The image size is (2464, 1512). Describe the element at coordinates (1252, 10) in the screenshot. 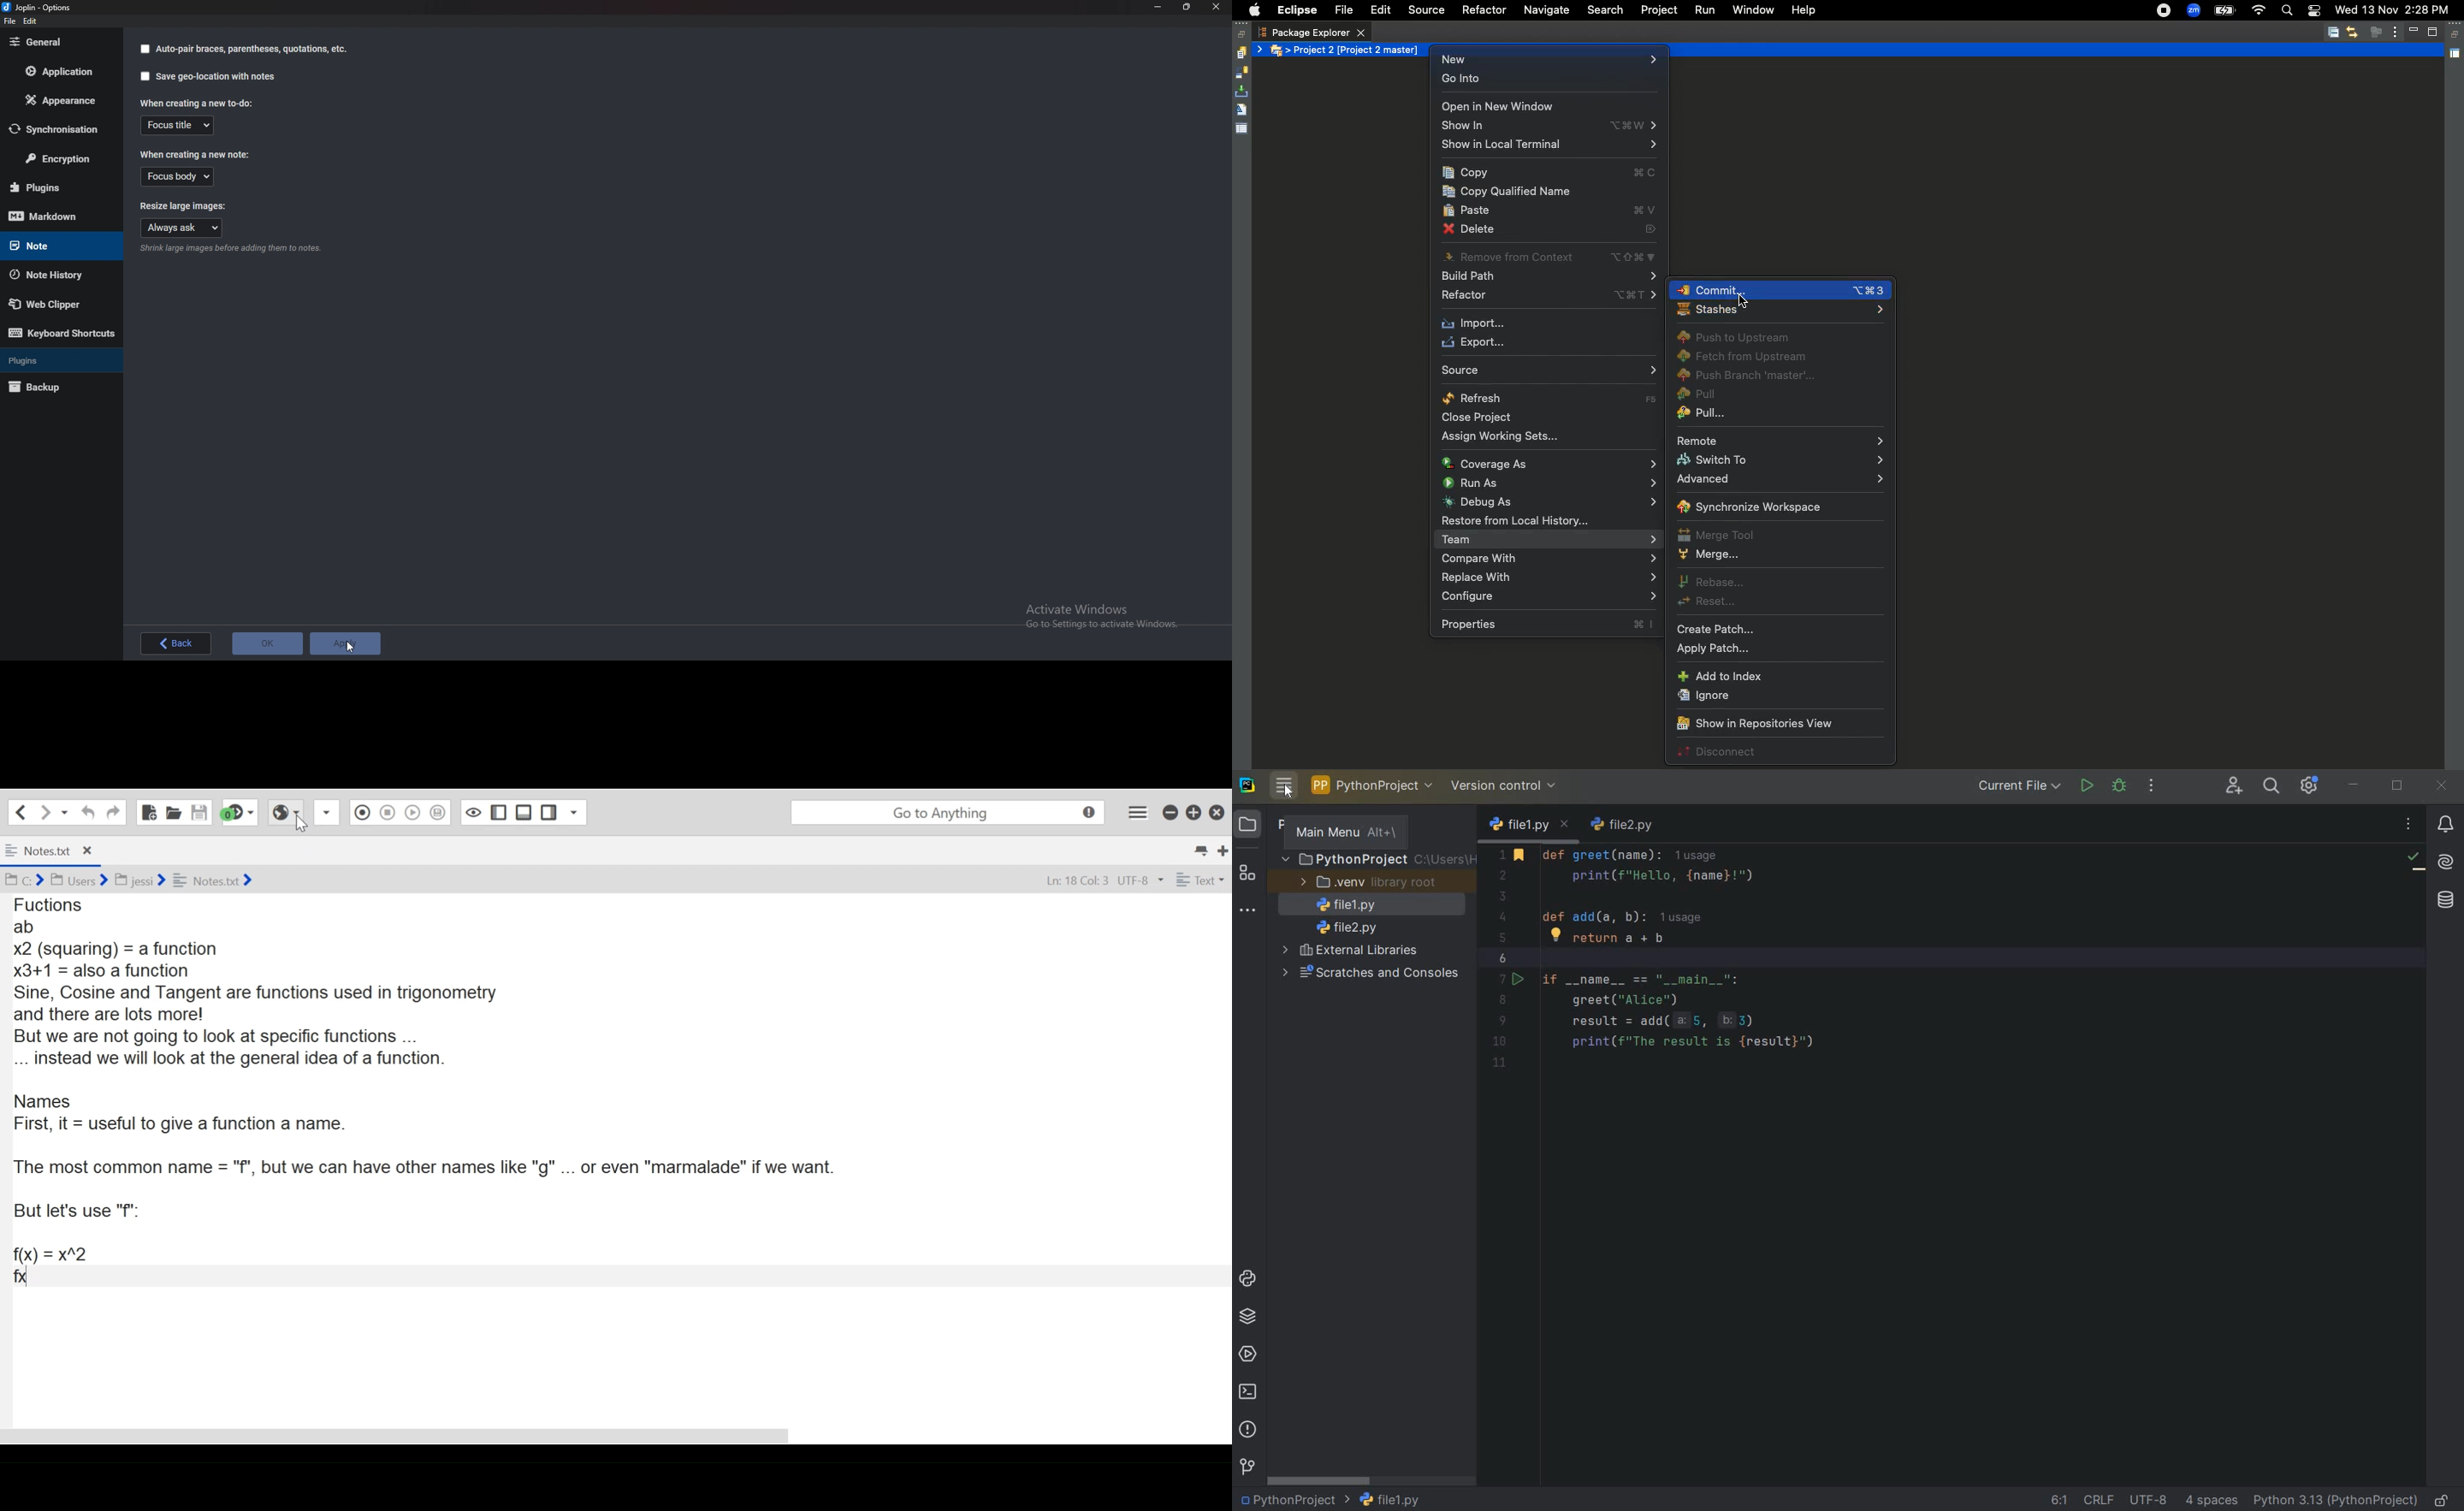

I see `Apple logo` at that location.